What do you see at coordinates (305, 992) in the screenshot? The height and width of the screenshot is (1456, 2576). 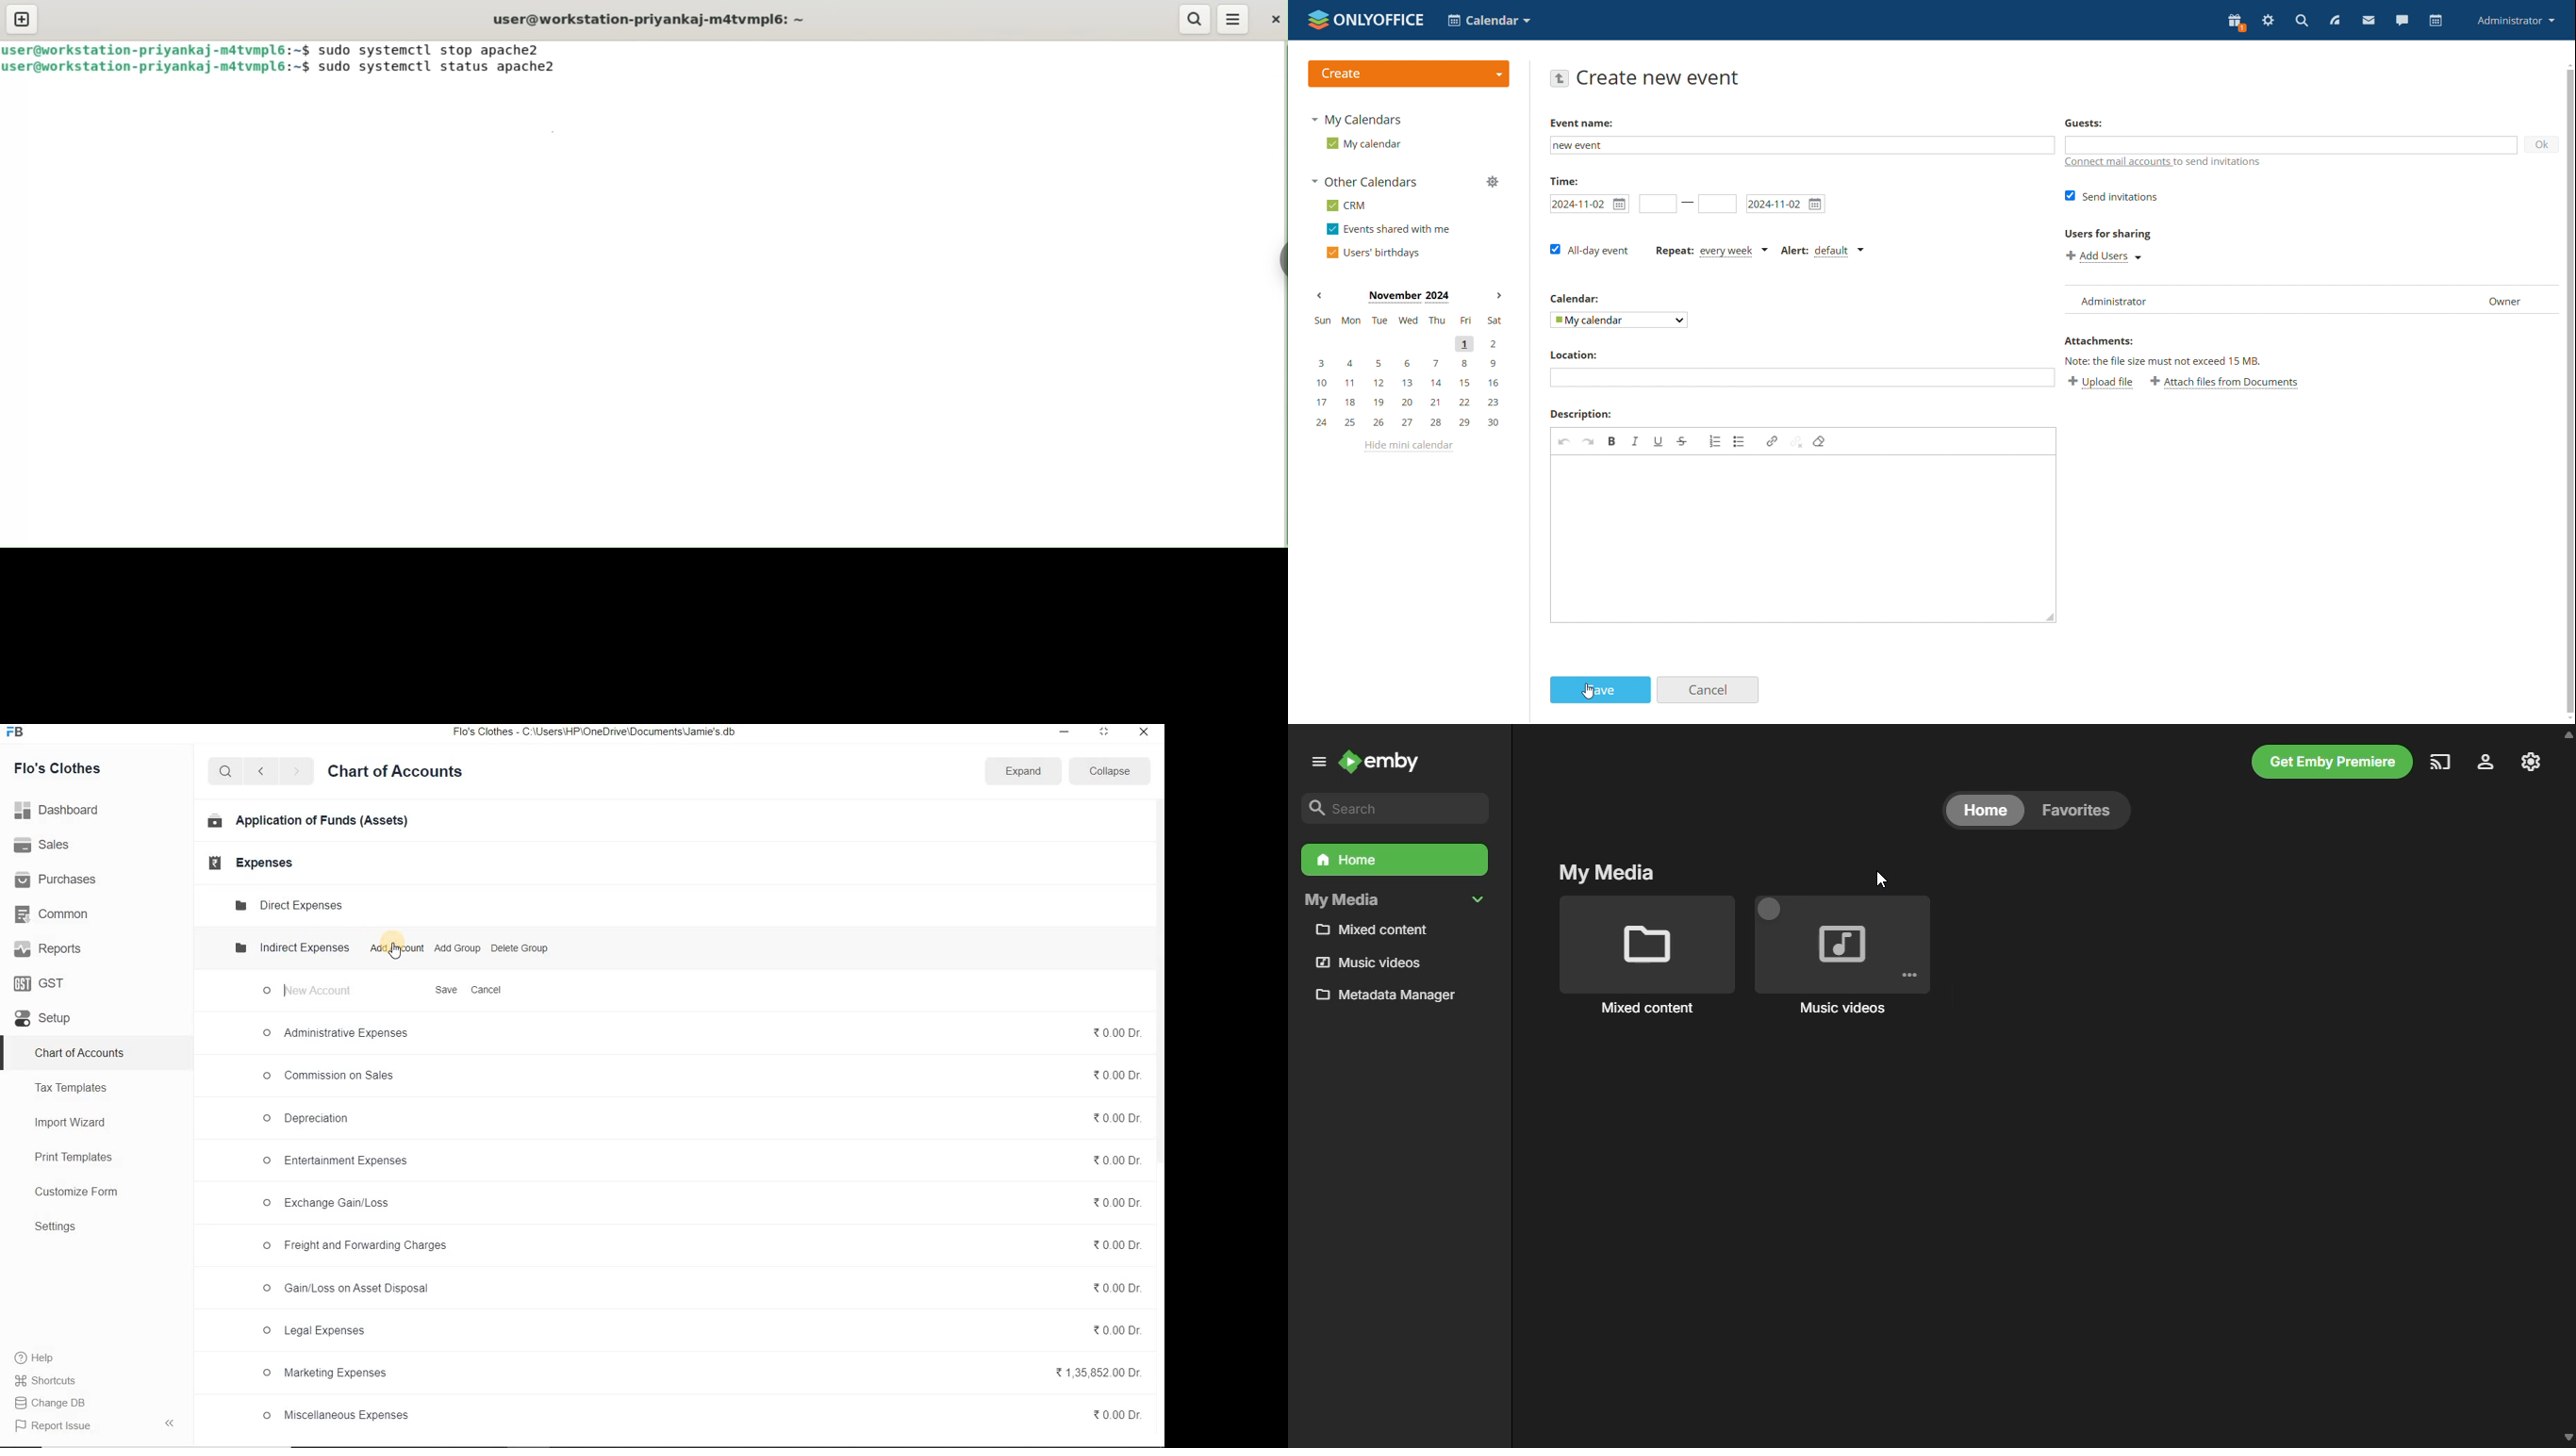 I see `new account` at bounding box center [305, 992].